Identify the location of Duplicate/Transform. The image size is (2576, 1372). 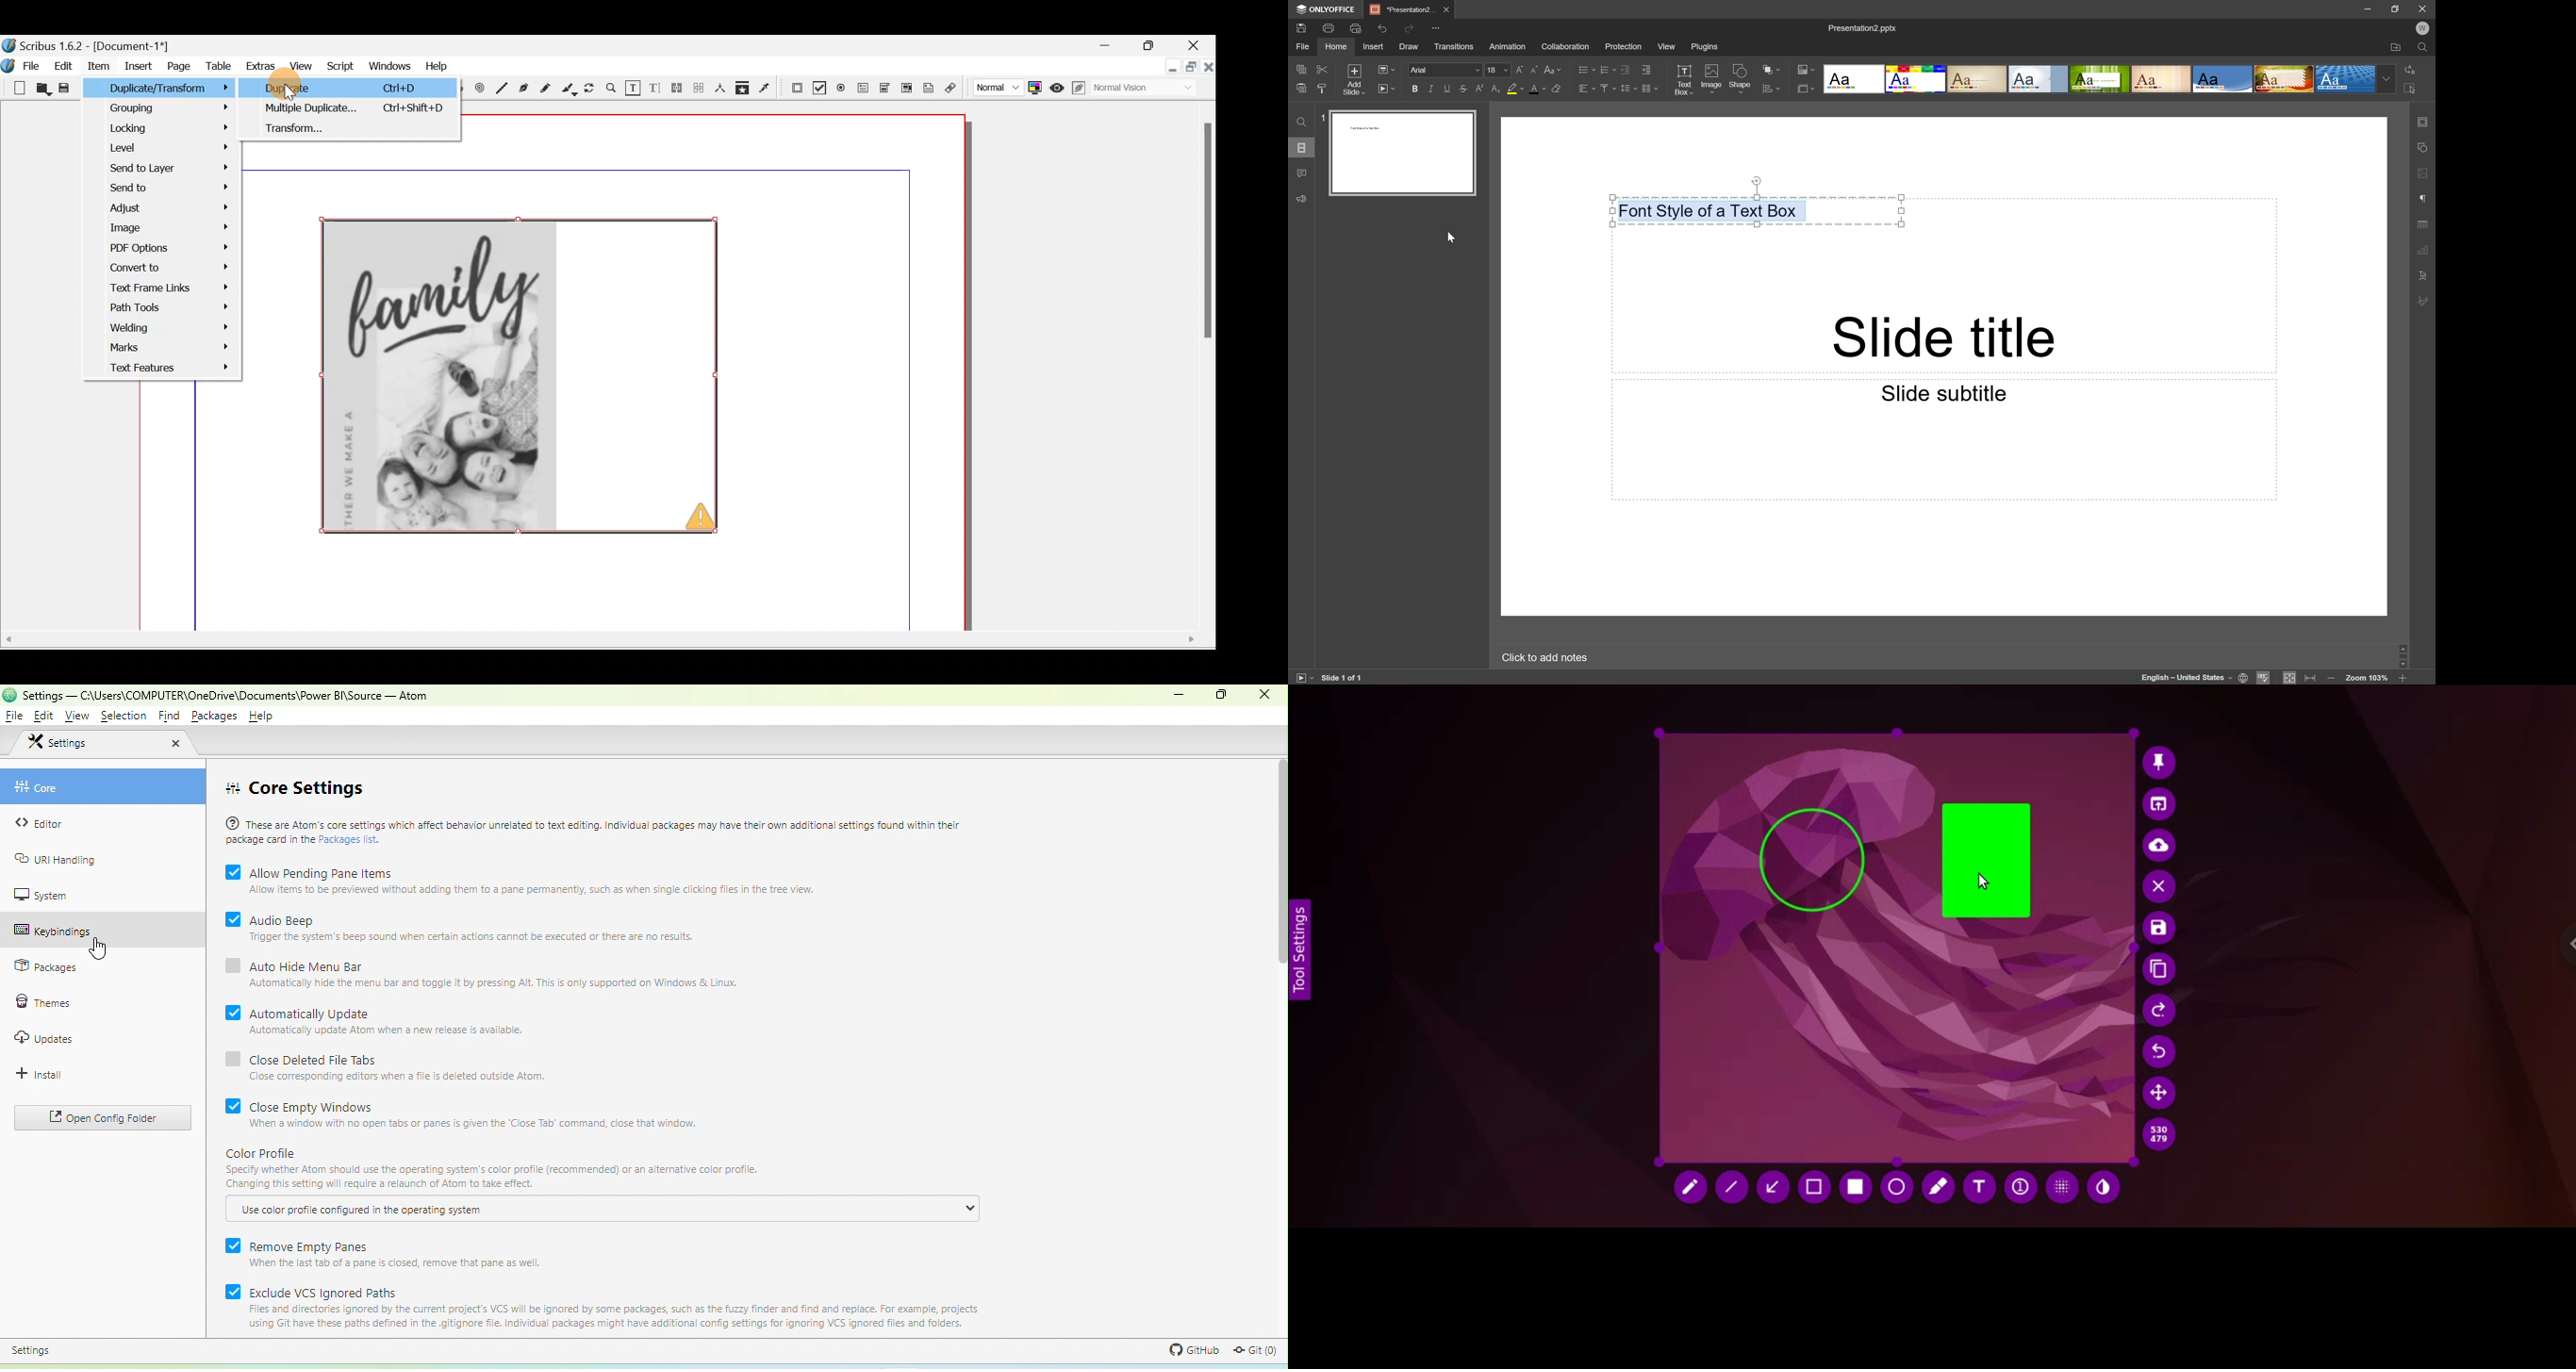
(172, 91).